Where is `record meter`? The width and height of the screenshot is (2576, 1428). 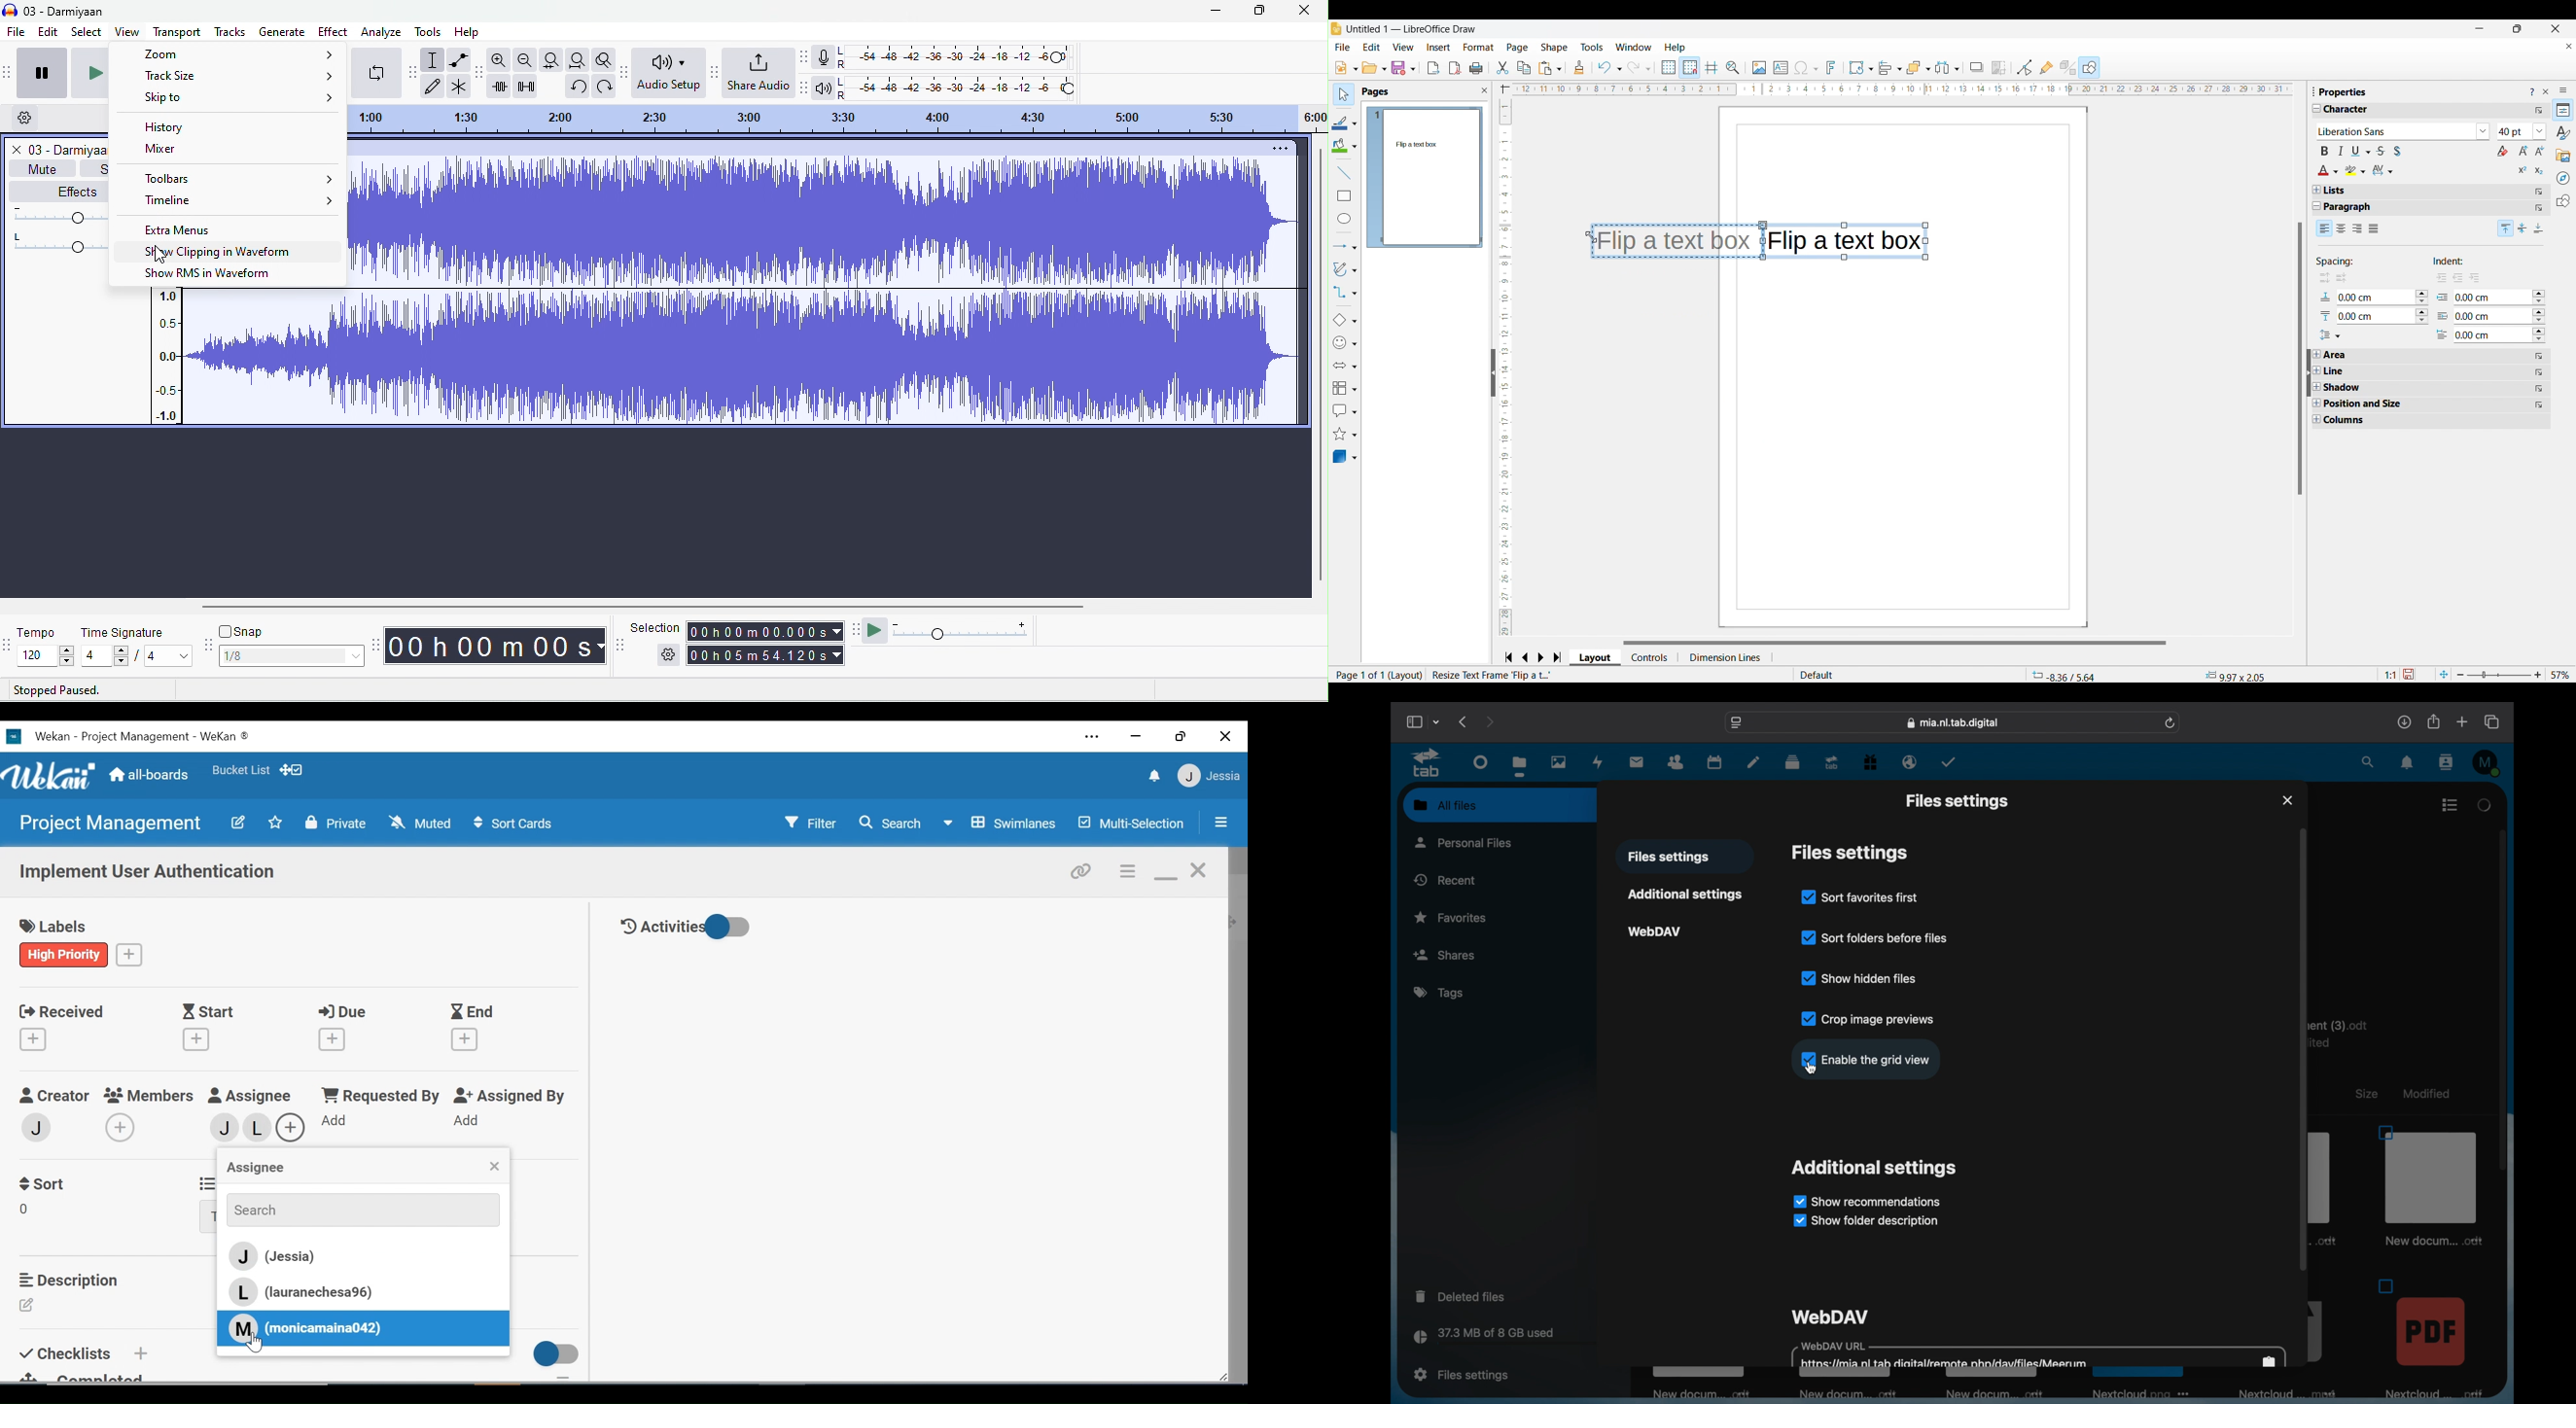 record meter is located at coordinates (824, 57).